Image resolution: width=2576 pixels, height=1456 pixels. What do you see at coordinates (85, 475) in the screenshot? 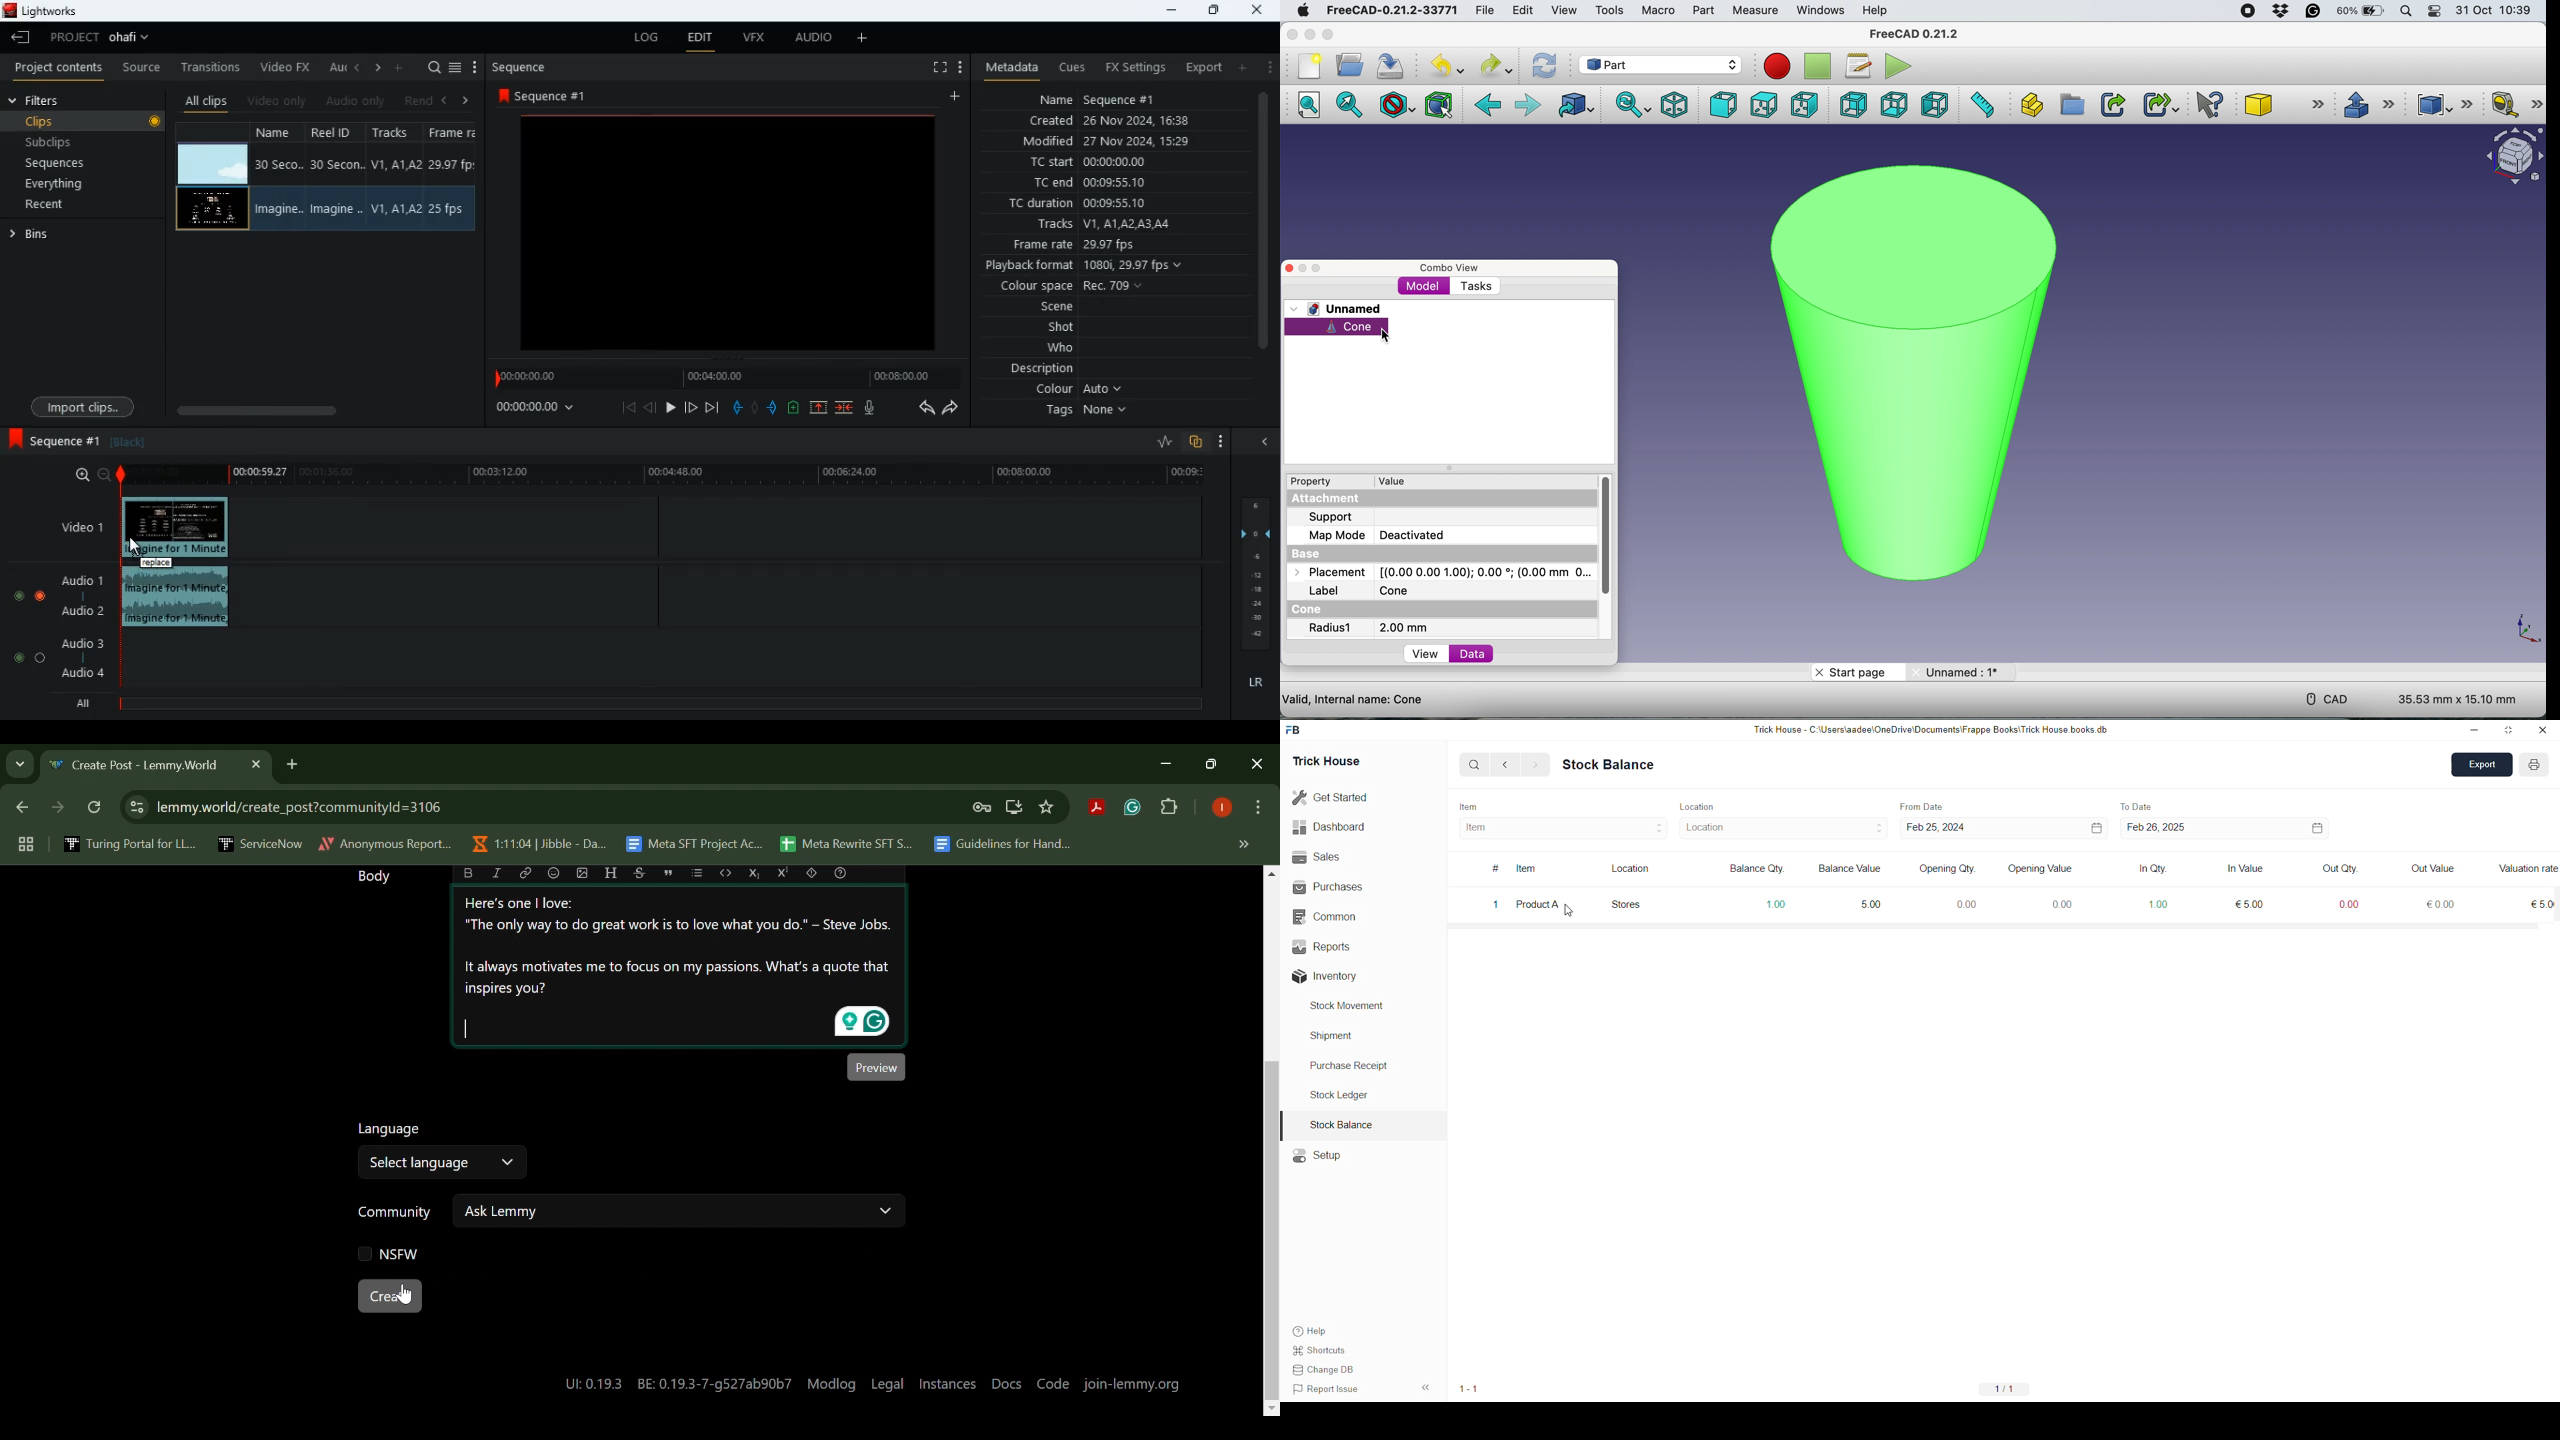
I see `zoom` at bounding box center [85, 475].